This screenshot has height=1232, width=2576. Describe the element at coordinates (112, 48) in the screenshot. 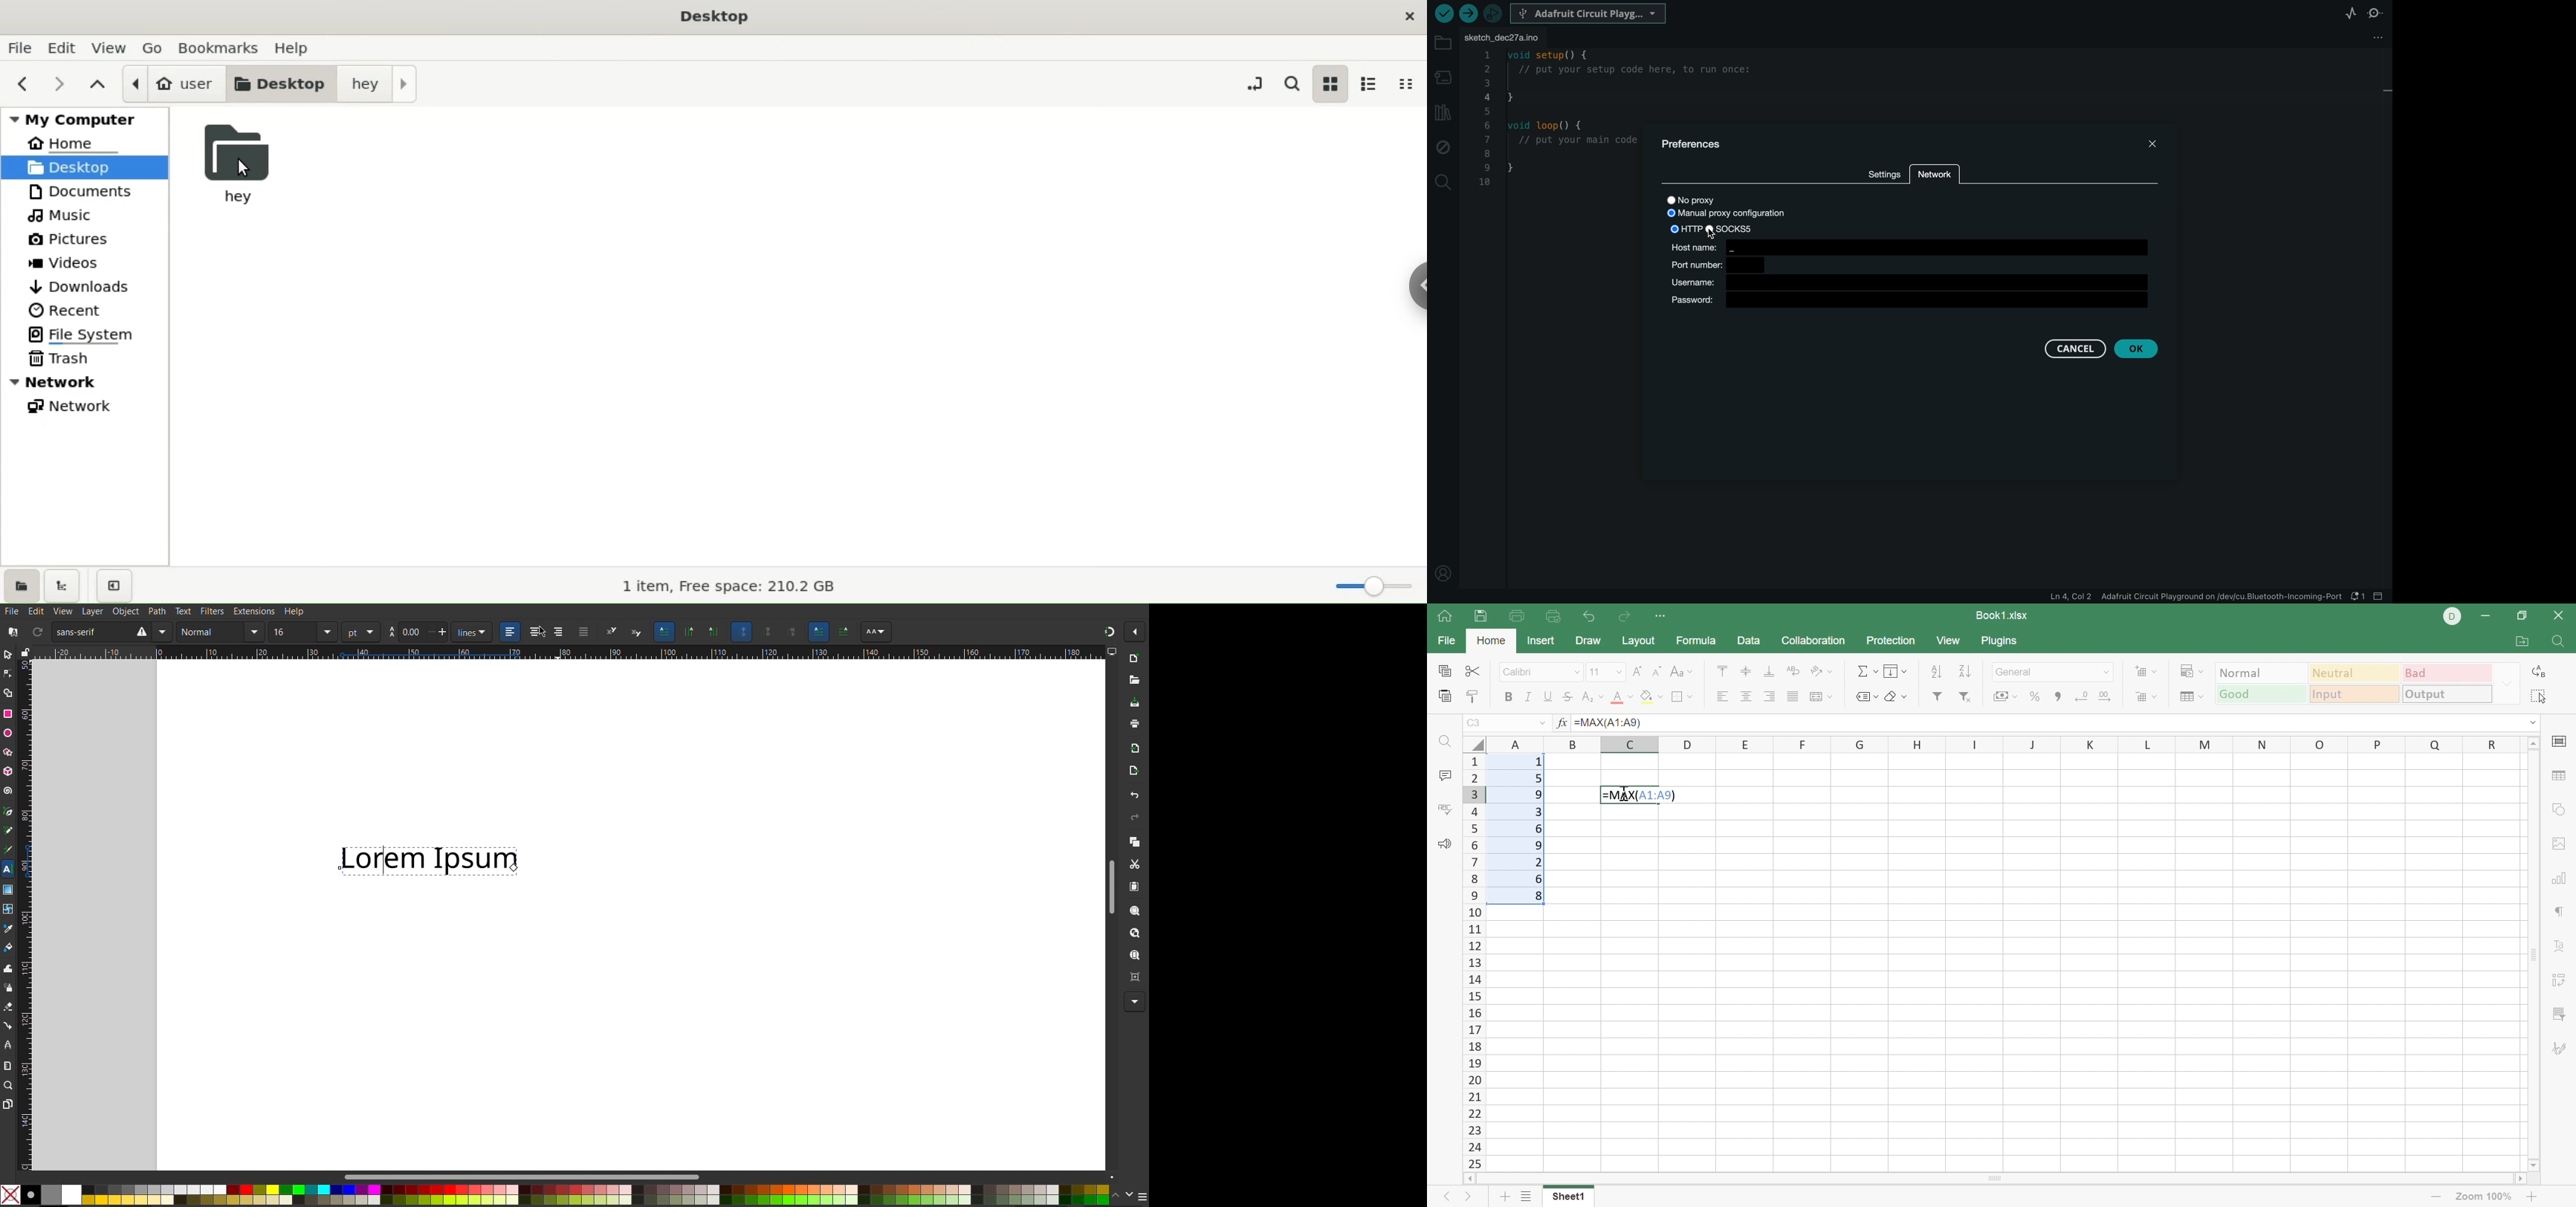

I see `view` at that location.